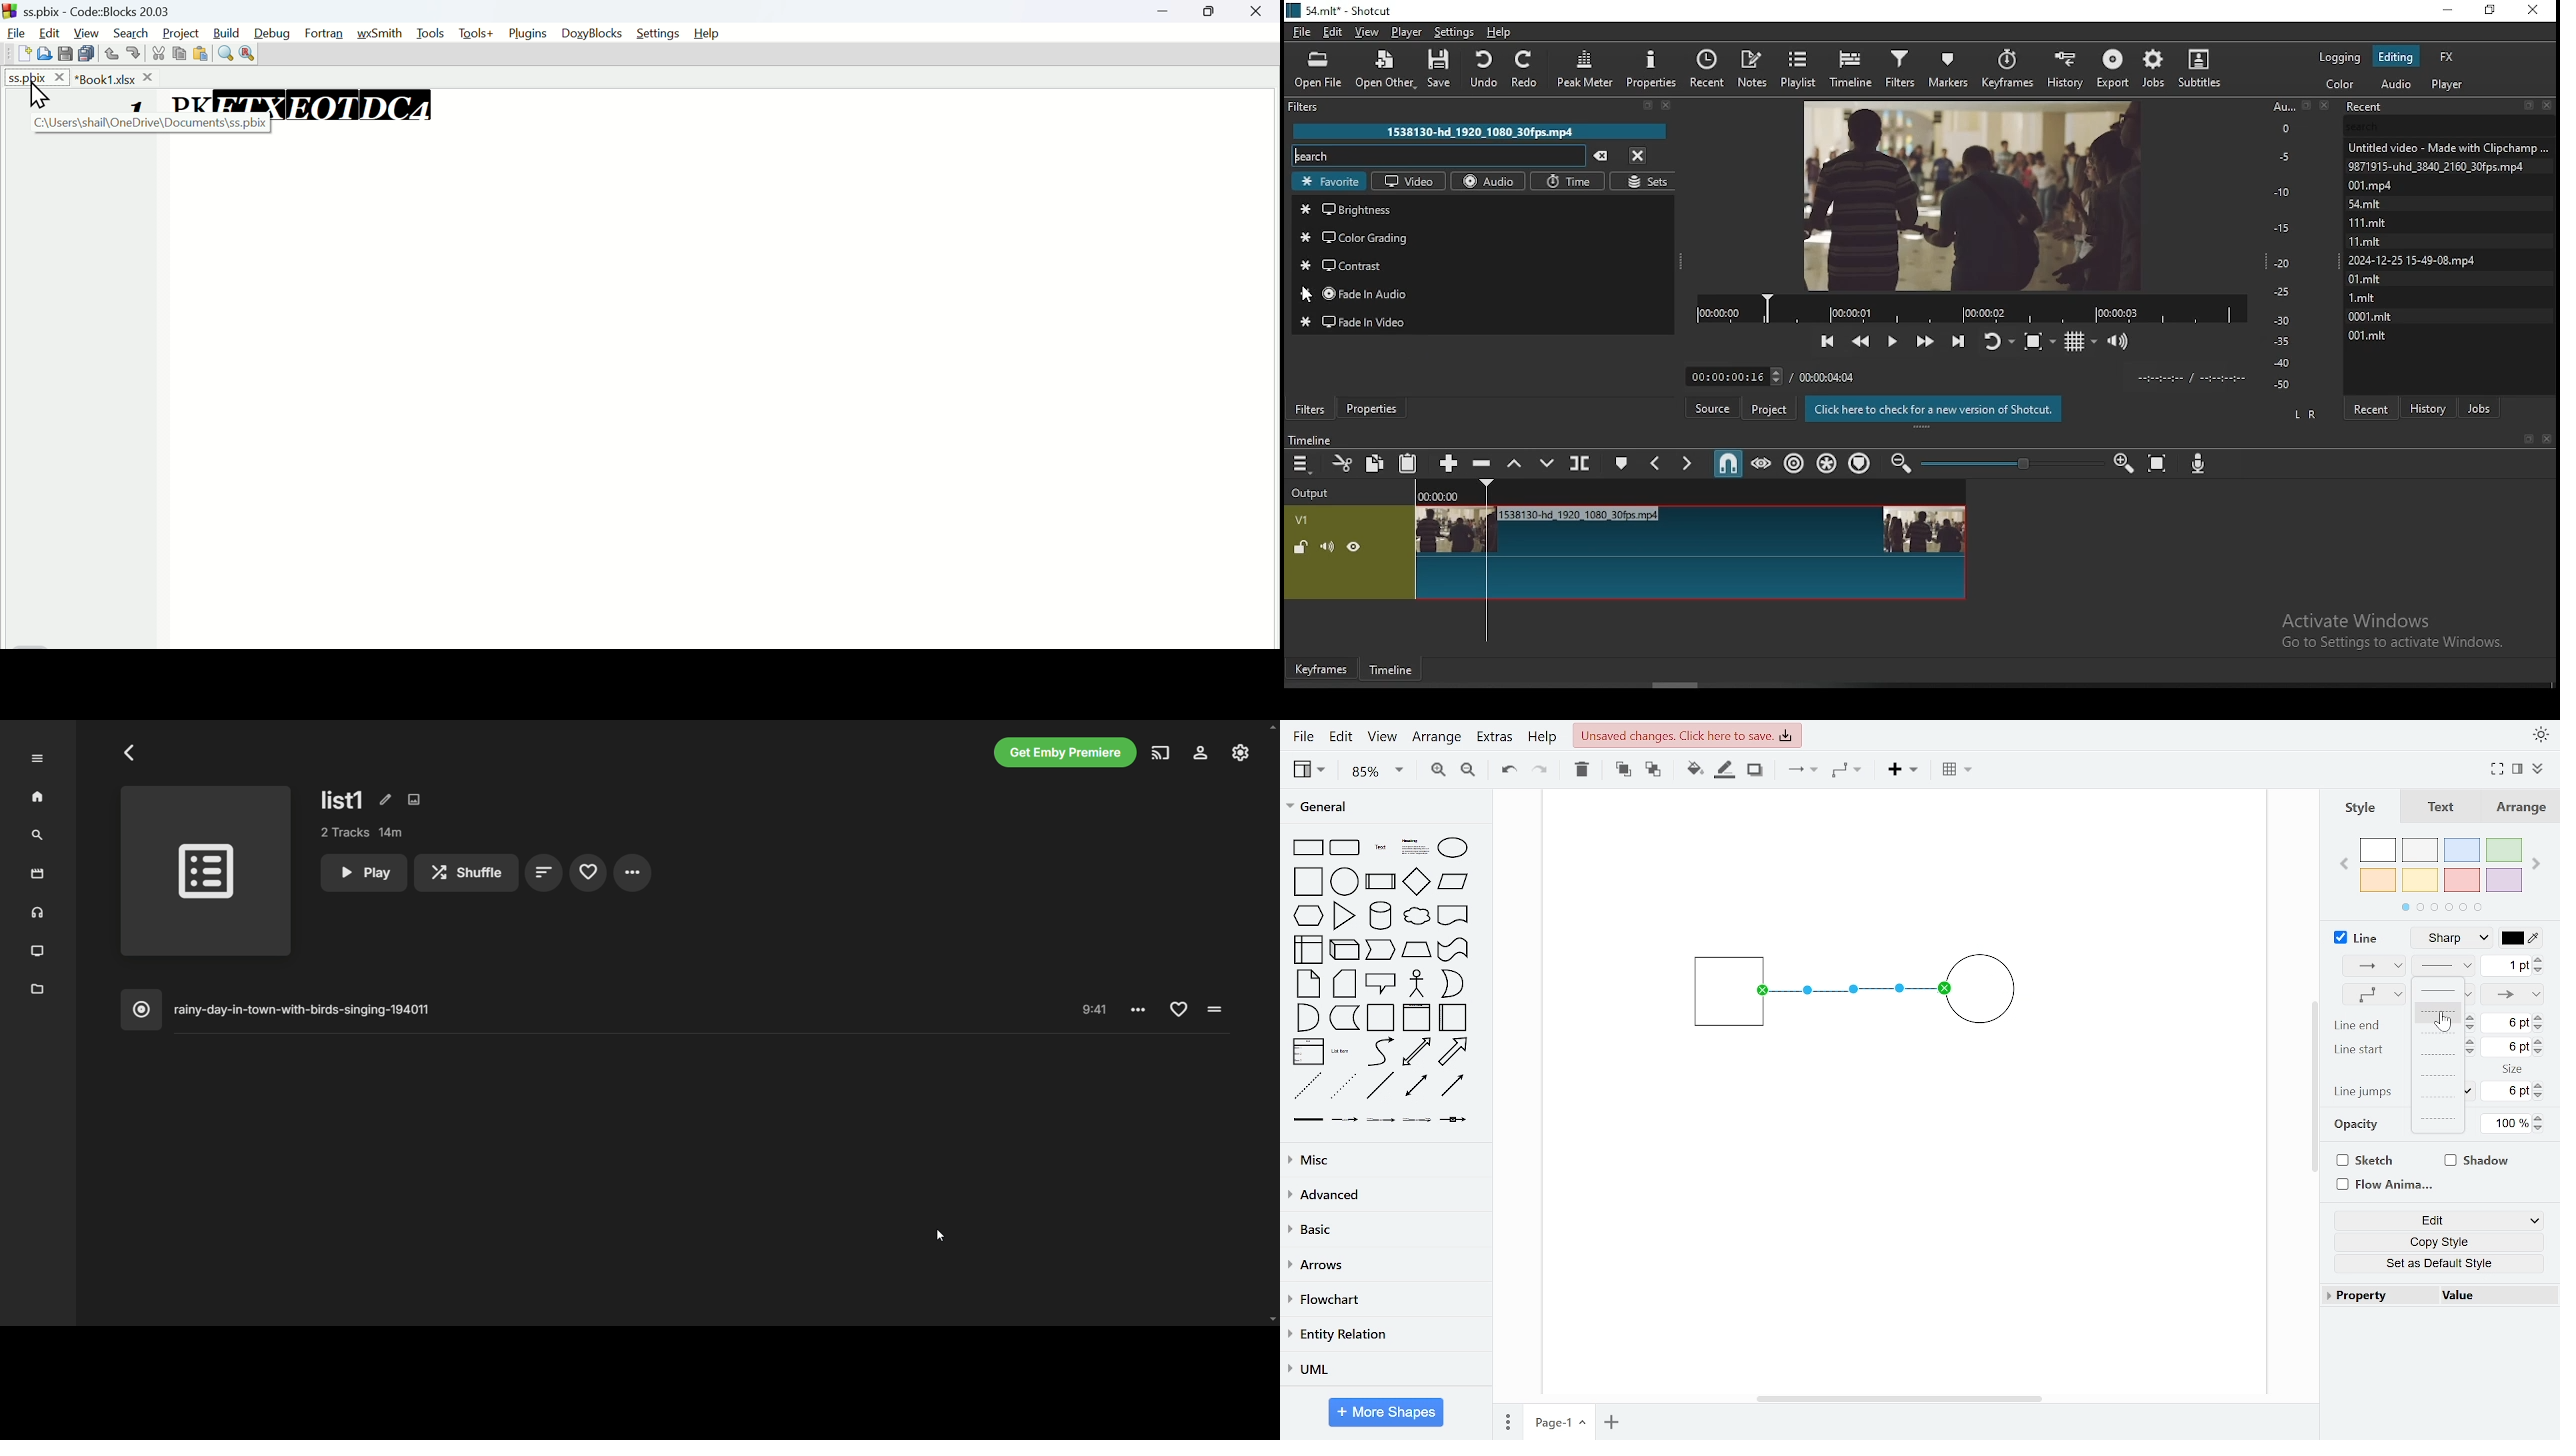  I want to click on , so click(433, 33).